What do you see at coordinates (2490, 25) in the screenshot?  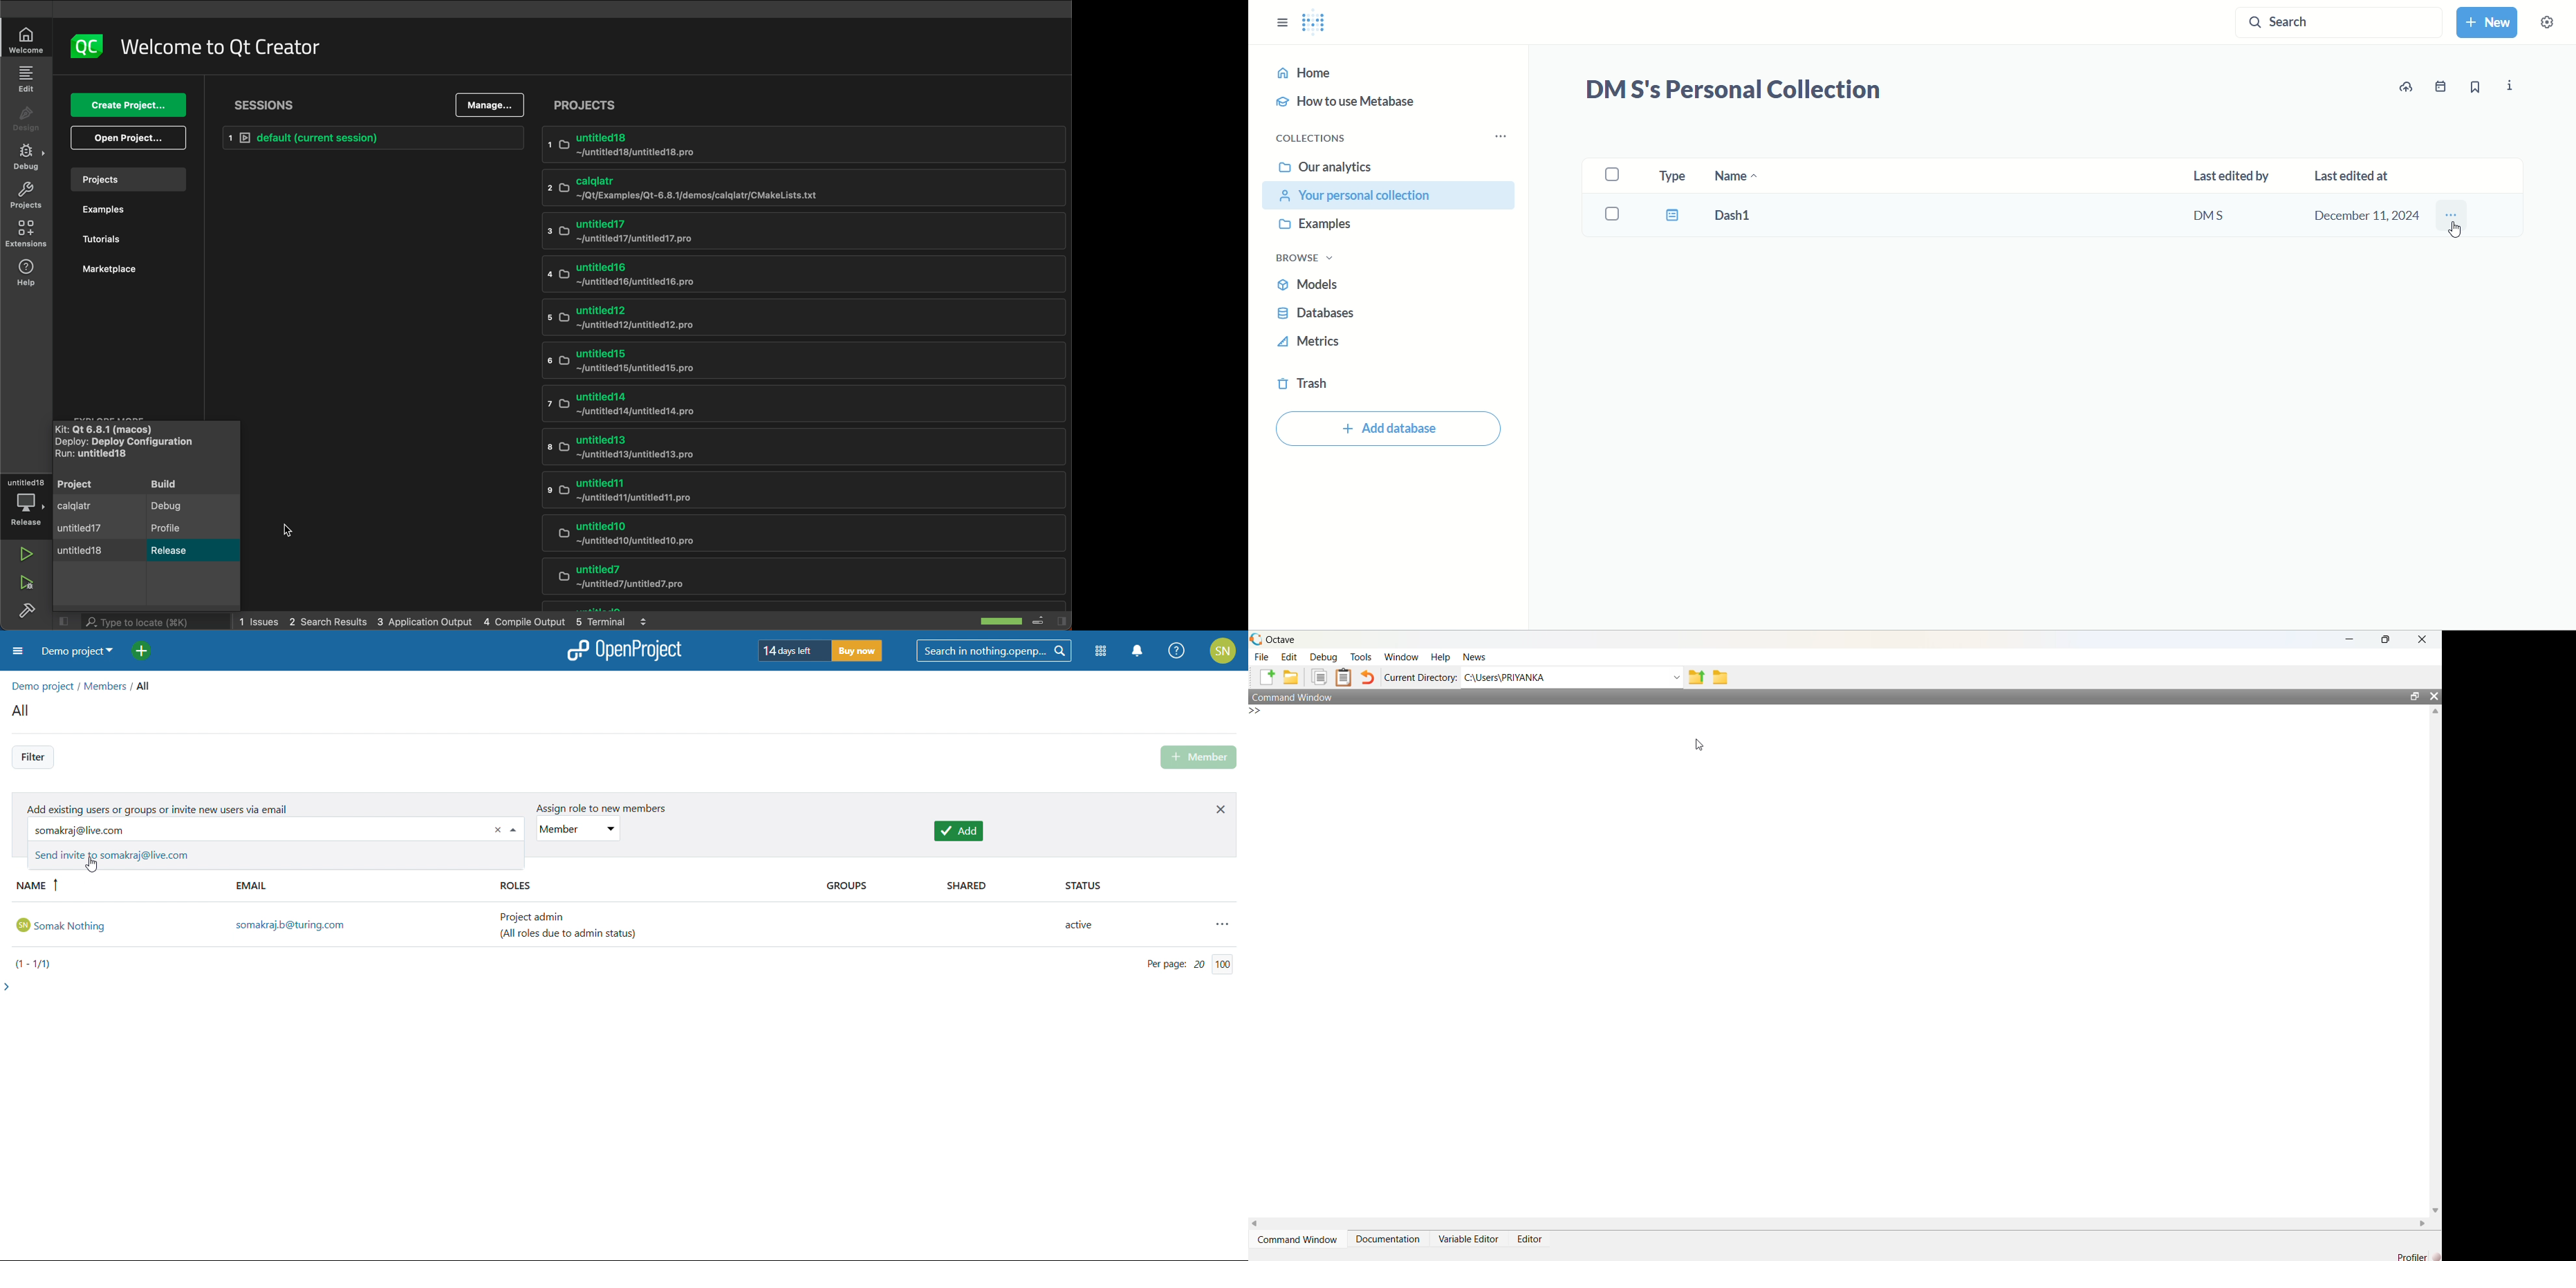 I see `new` at bounding box center [2490, 25].